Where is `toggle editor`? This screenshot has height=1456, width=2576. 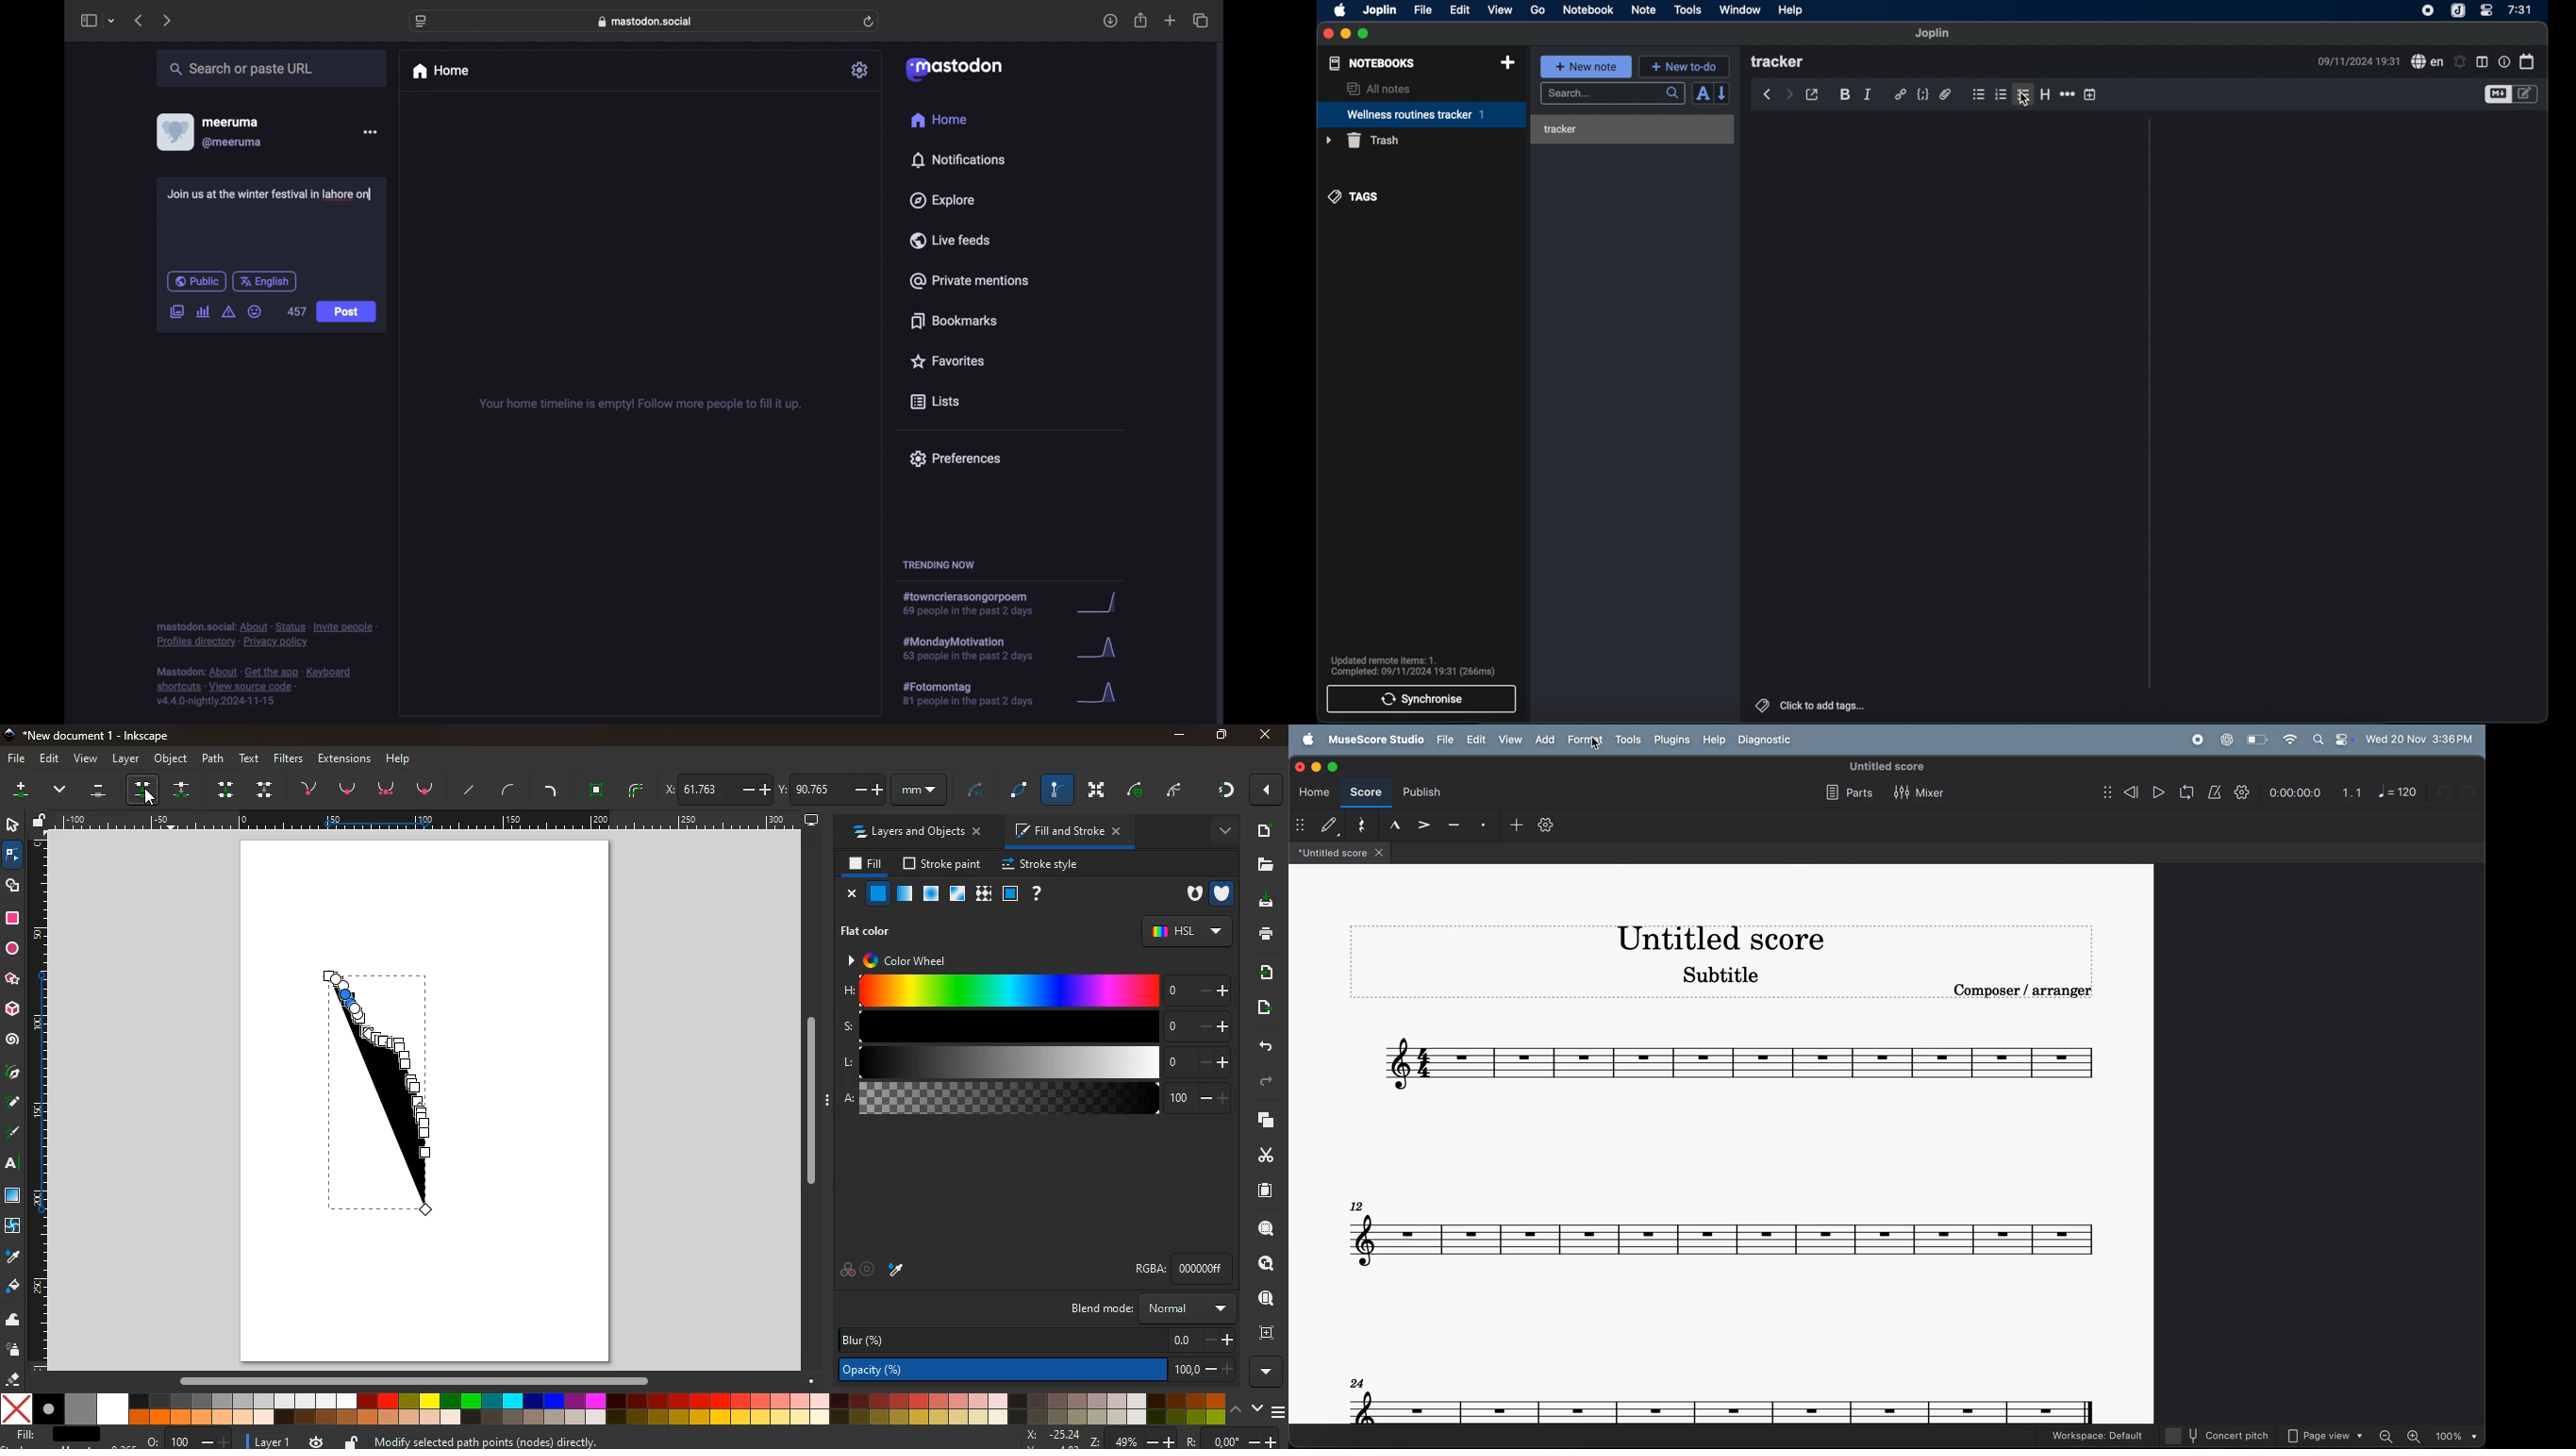 toggle editor is located at coordinates (2497, 94).